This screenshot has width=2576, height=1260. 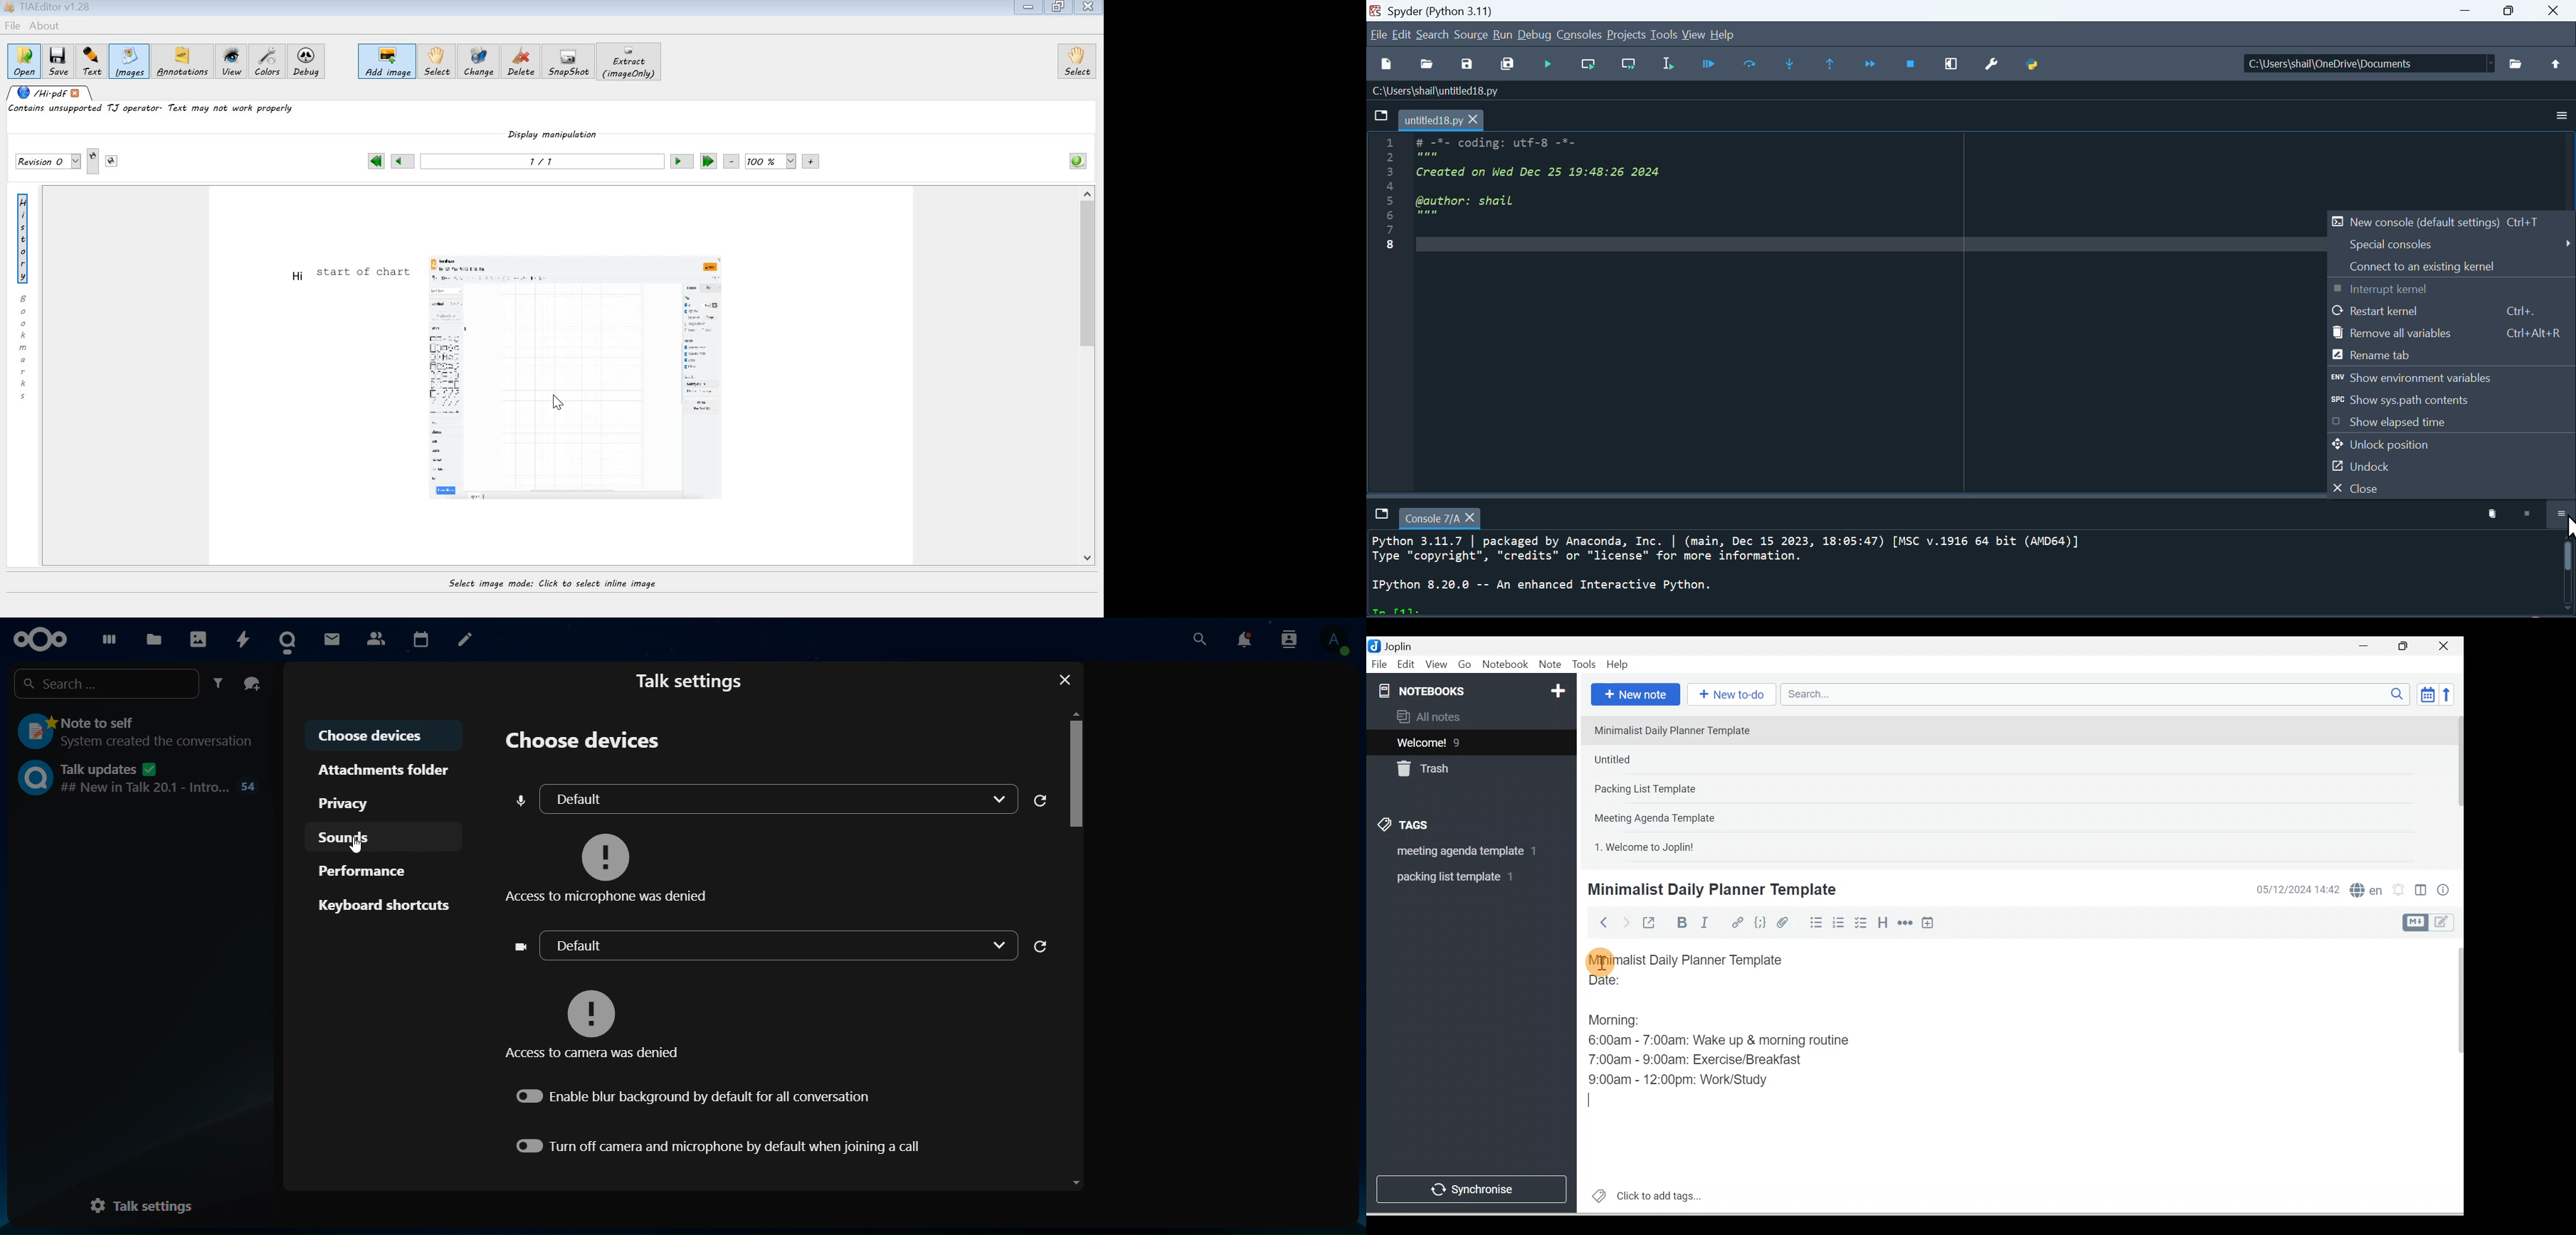 What do you see at coordinates (1681, 790) in the screenshot?
I see `Note 3` at bounding box center [1681, 790].